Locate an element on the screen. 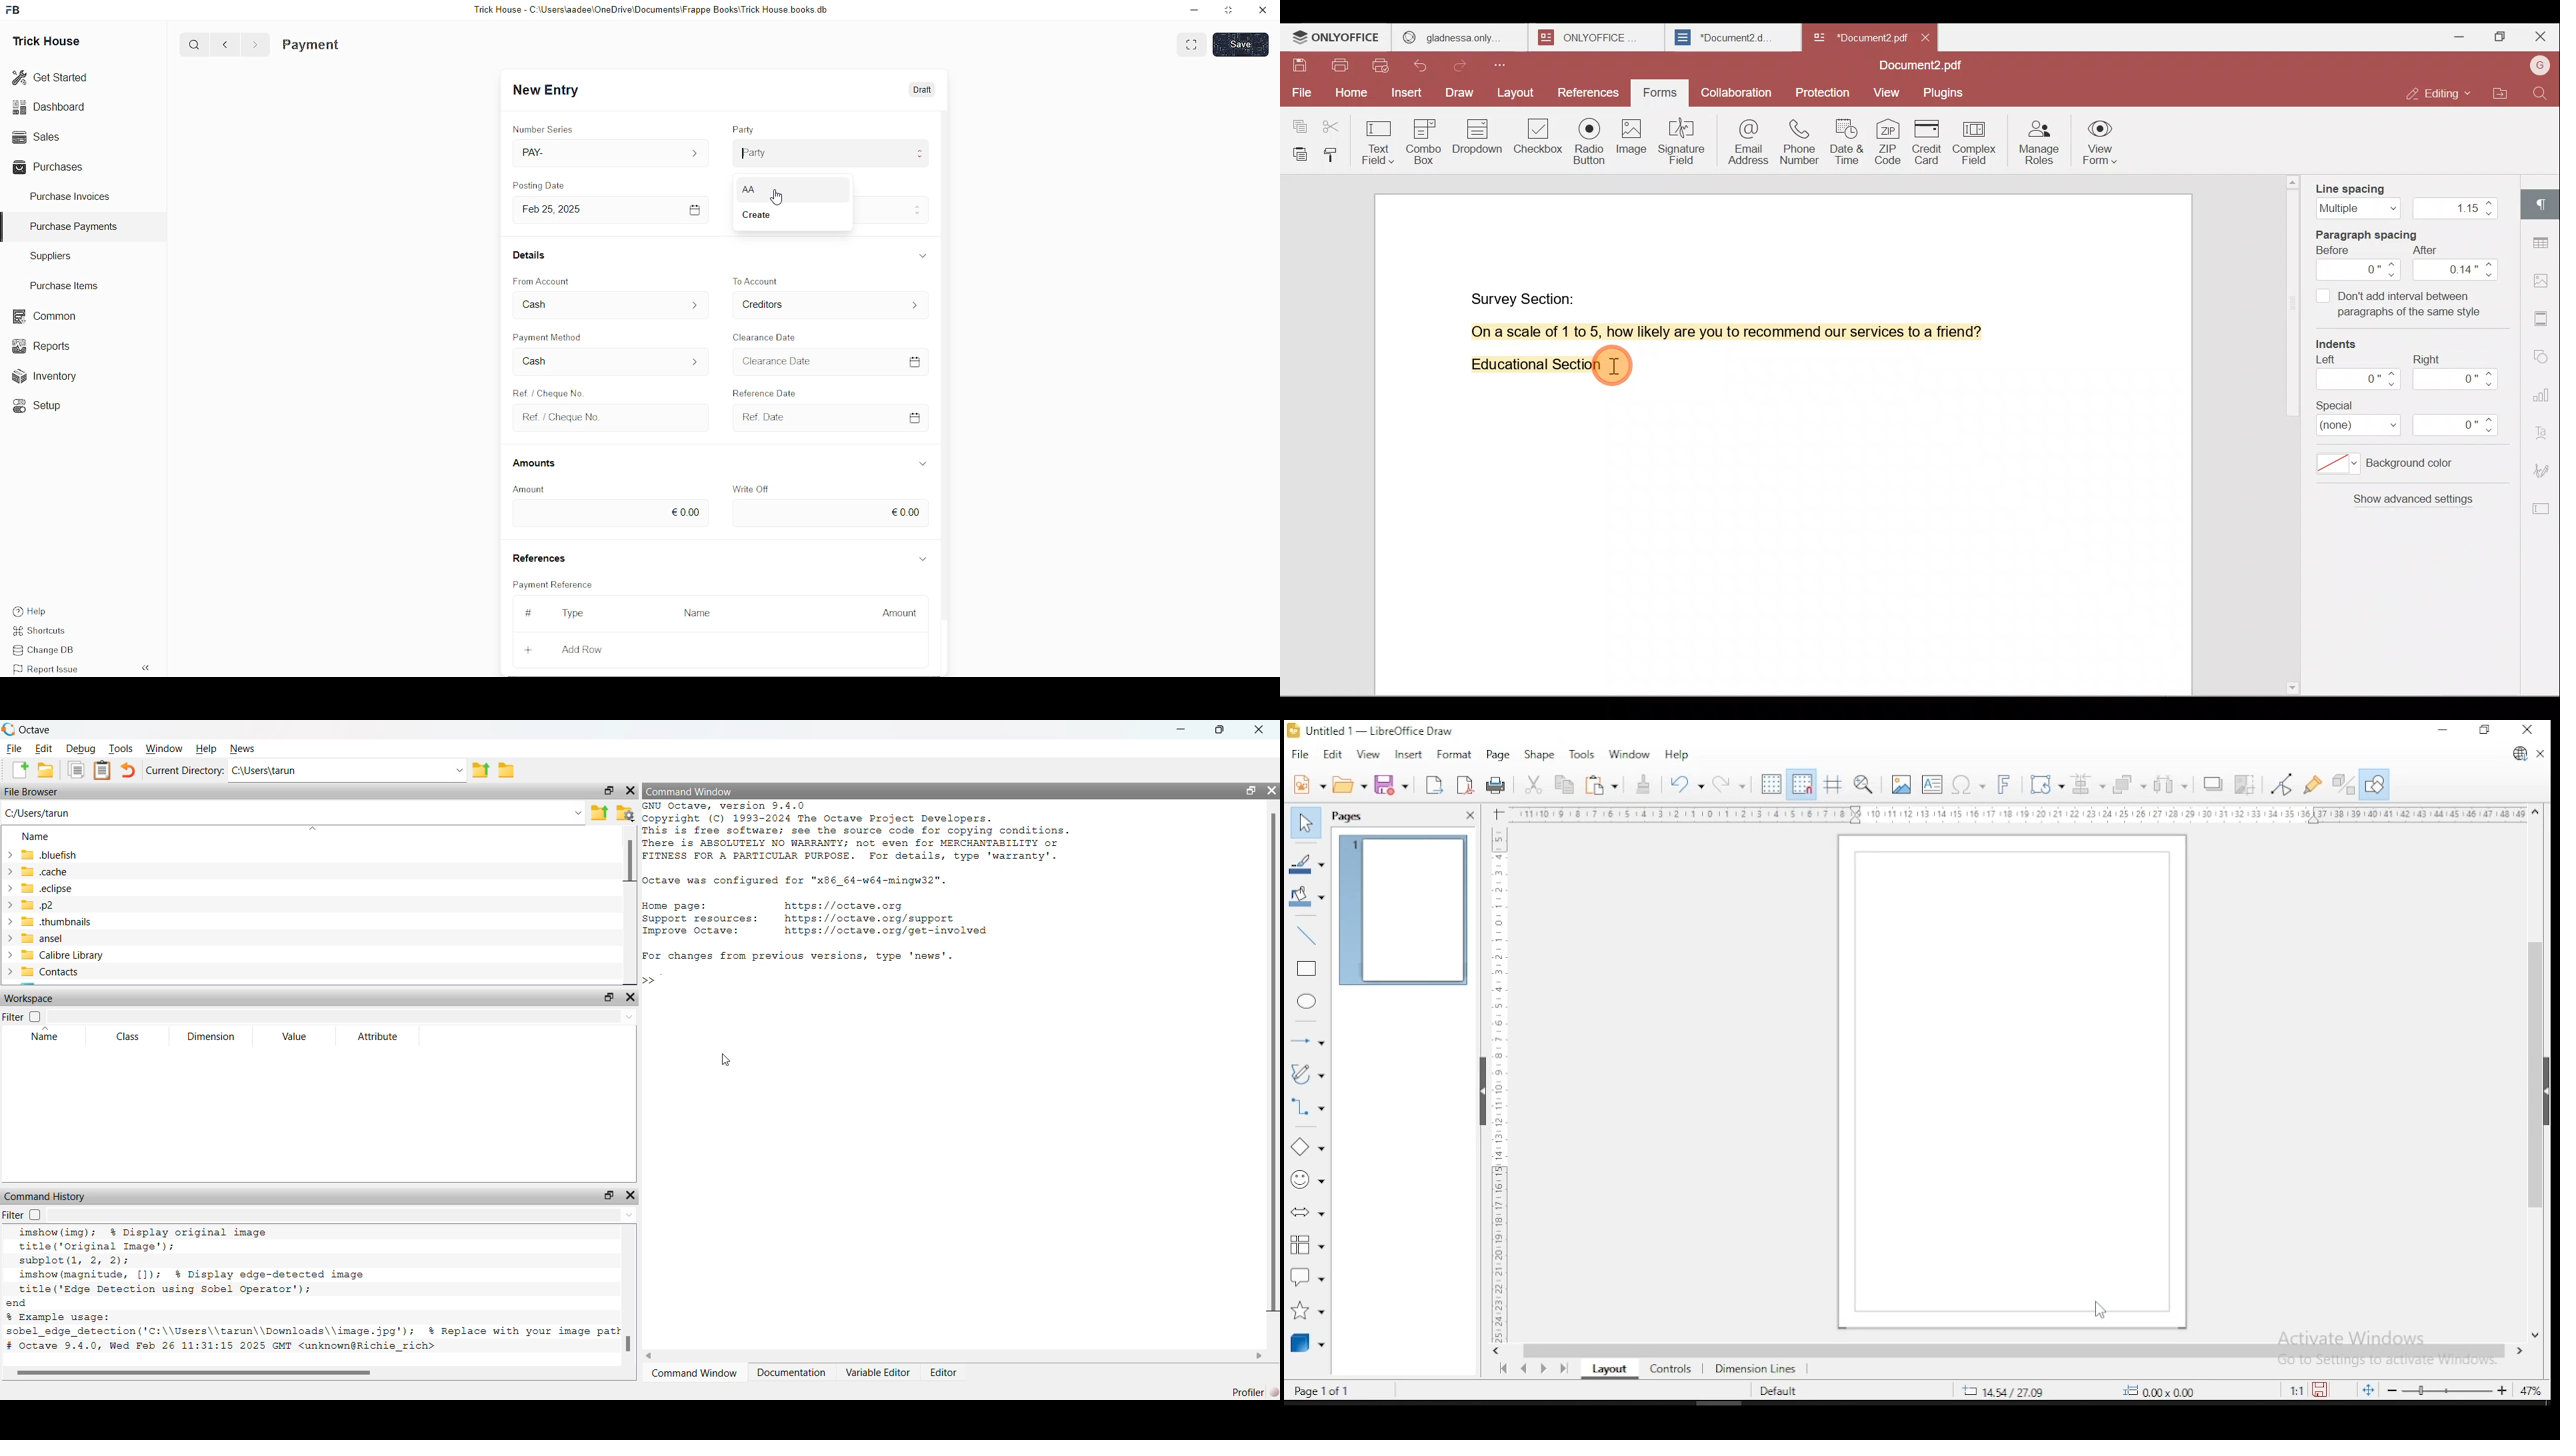 This screenshot has height=1456, width=2576. From Account is located at coordinates (546, 280).